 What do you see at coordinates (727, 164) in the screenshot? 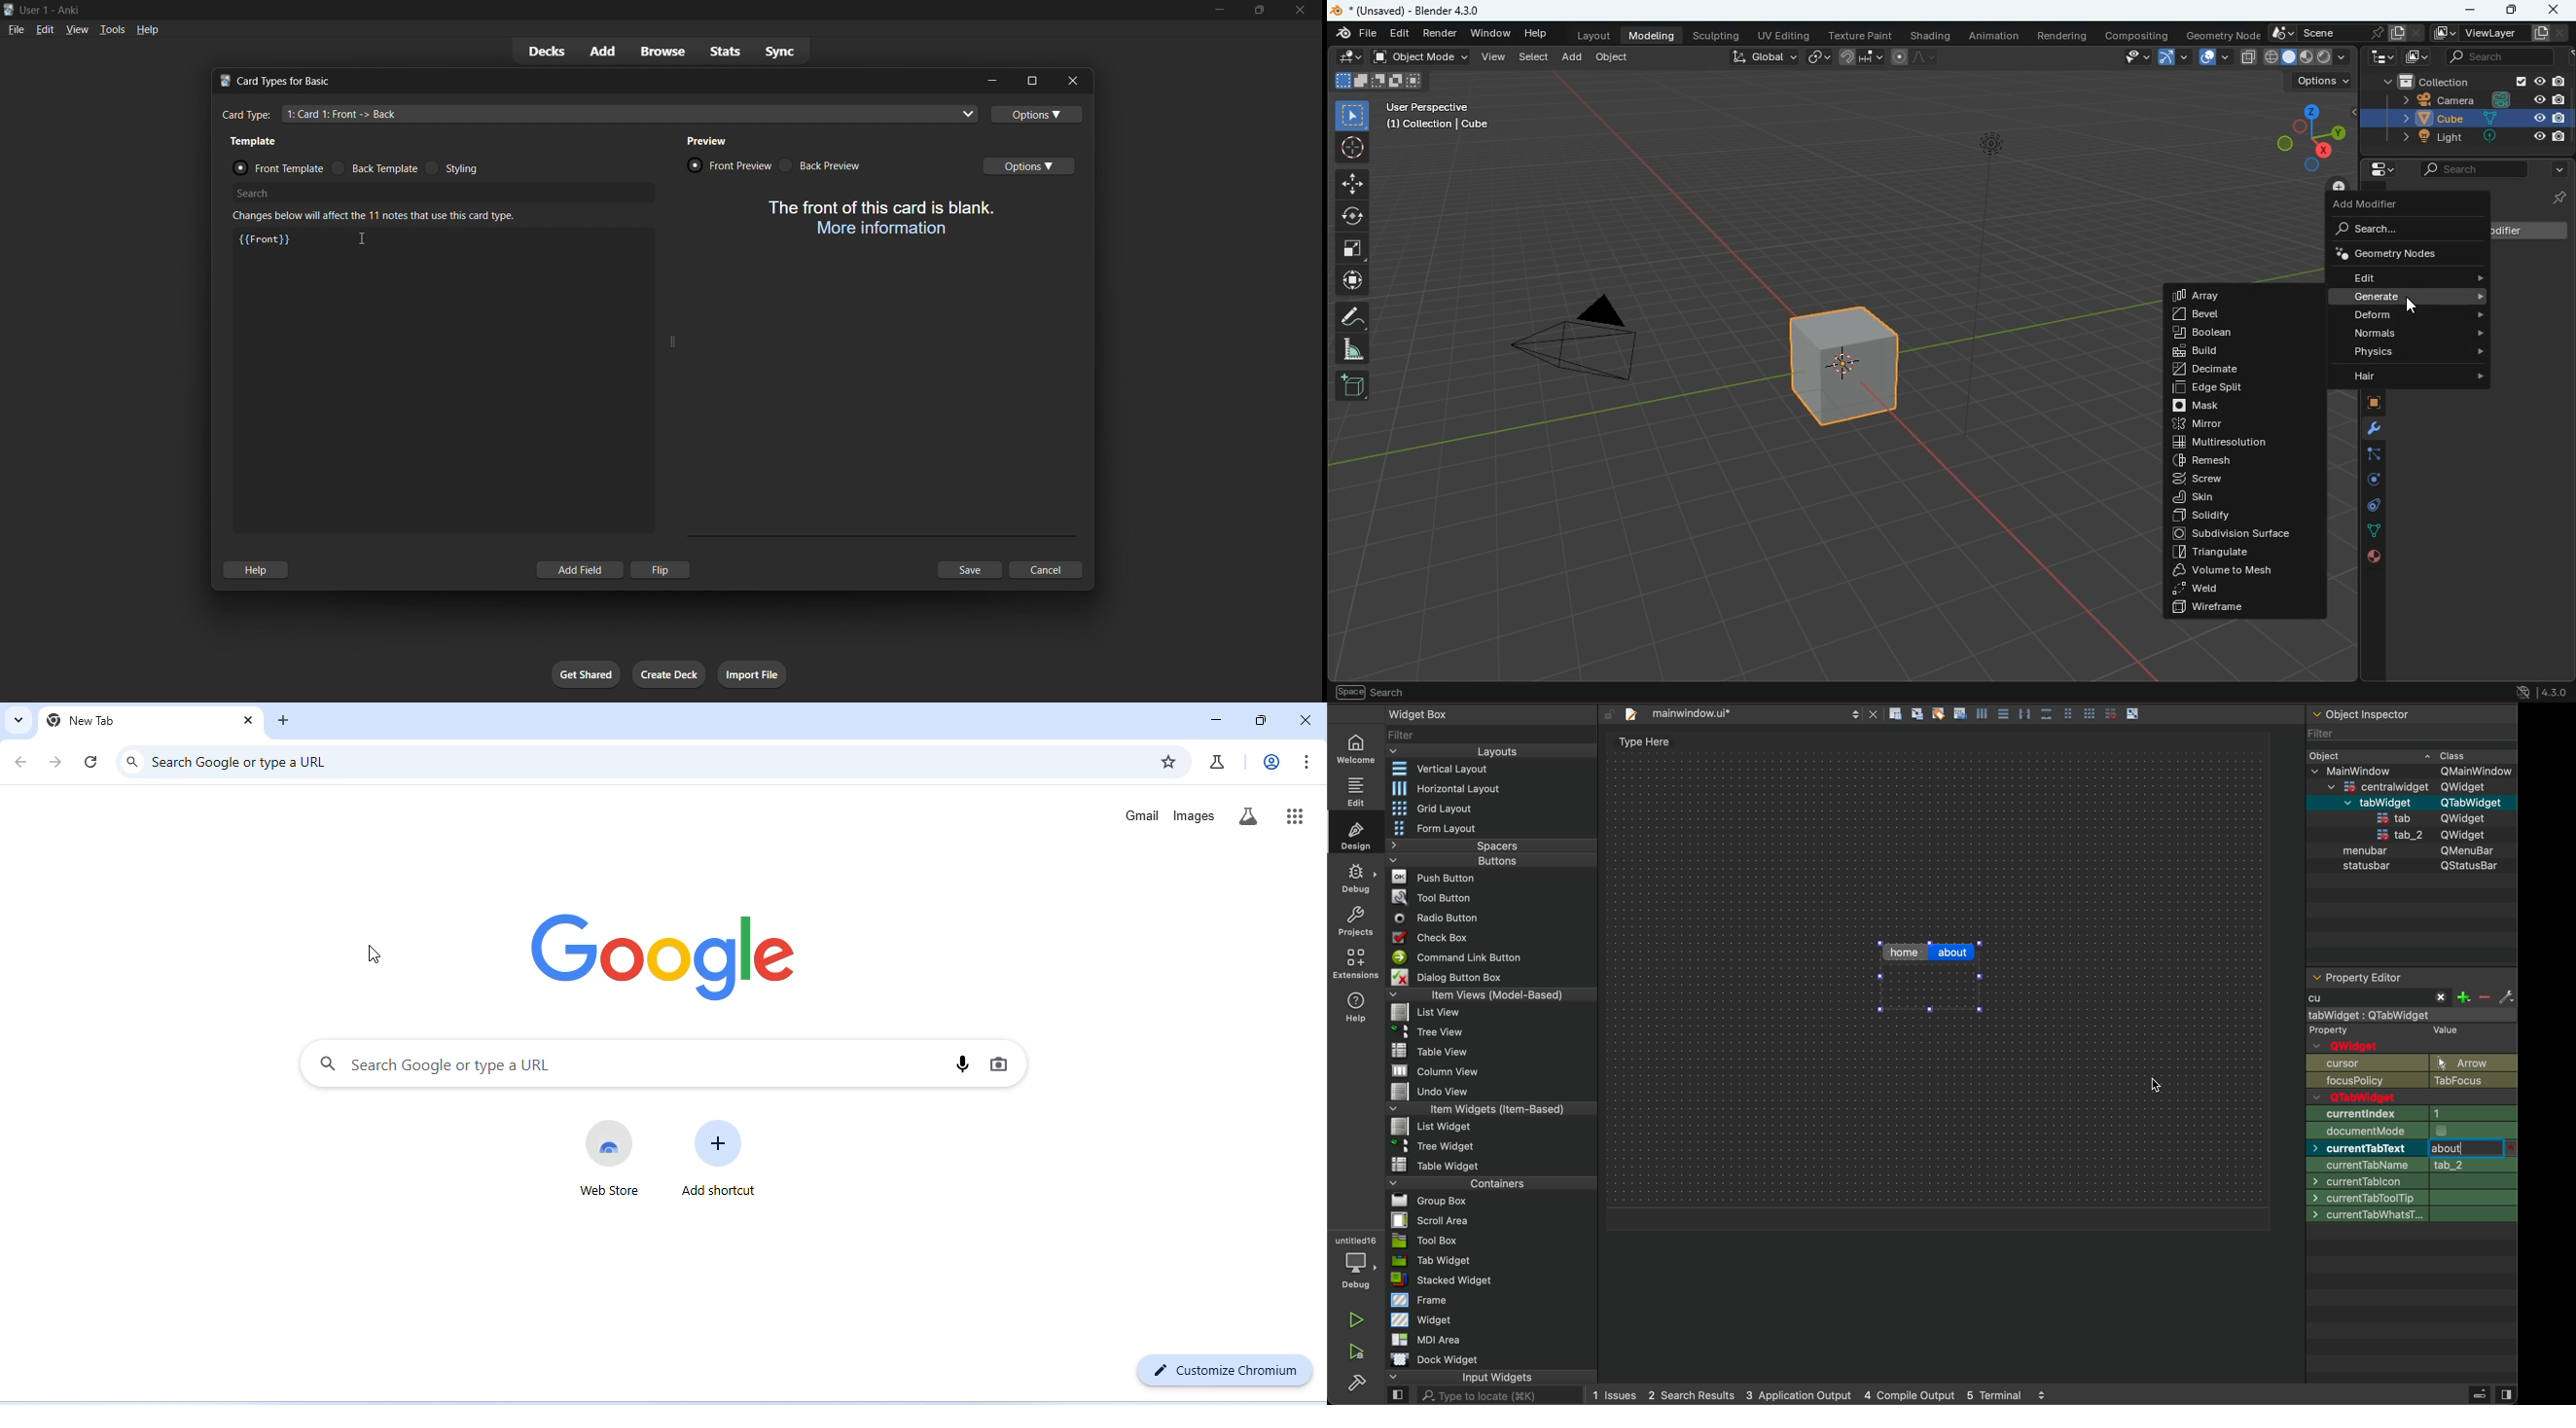
I see `front preview` at bounding box center [727, 164].